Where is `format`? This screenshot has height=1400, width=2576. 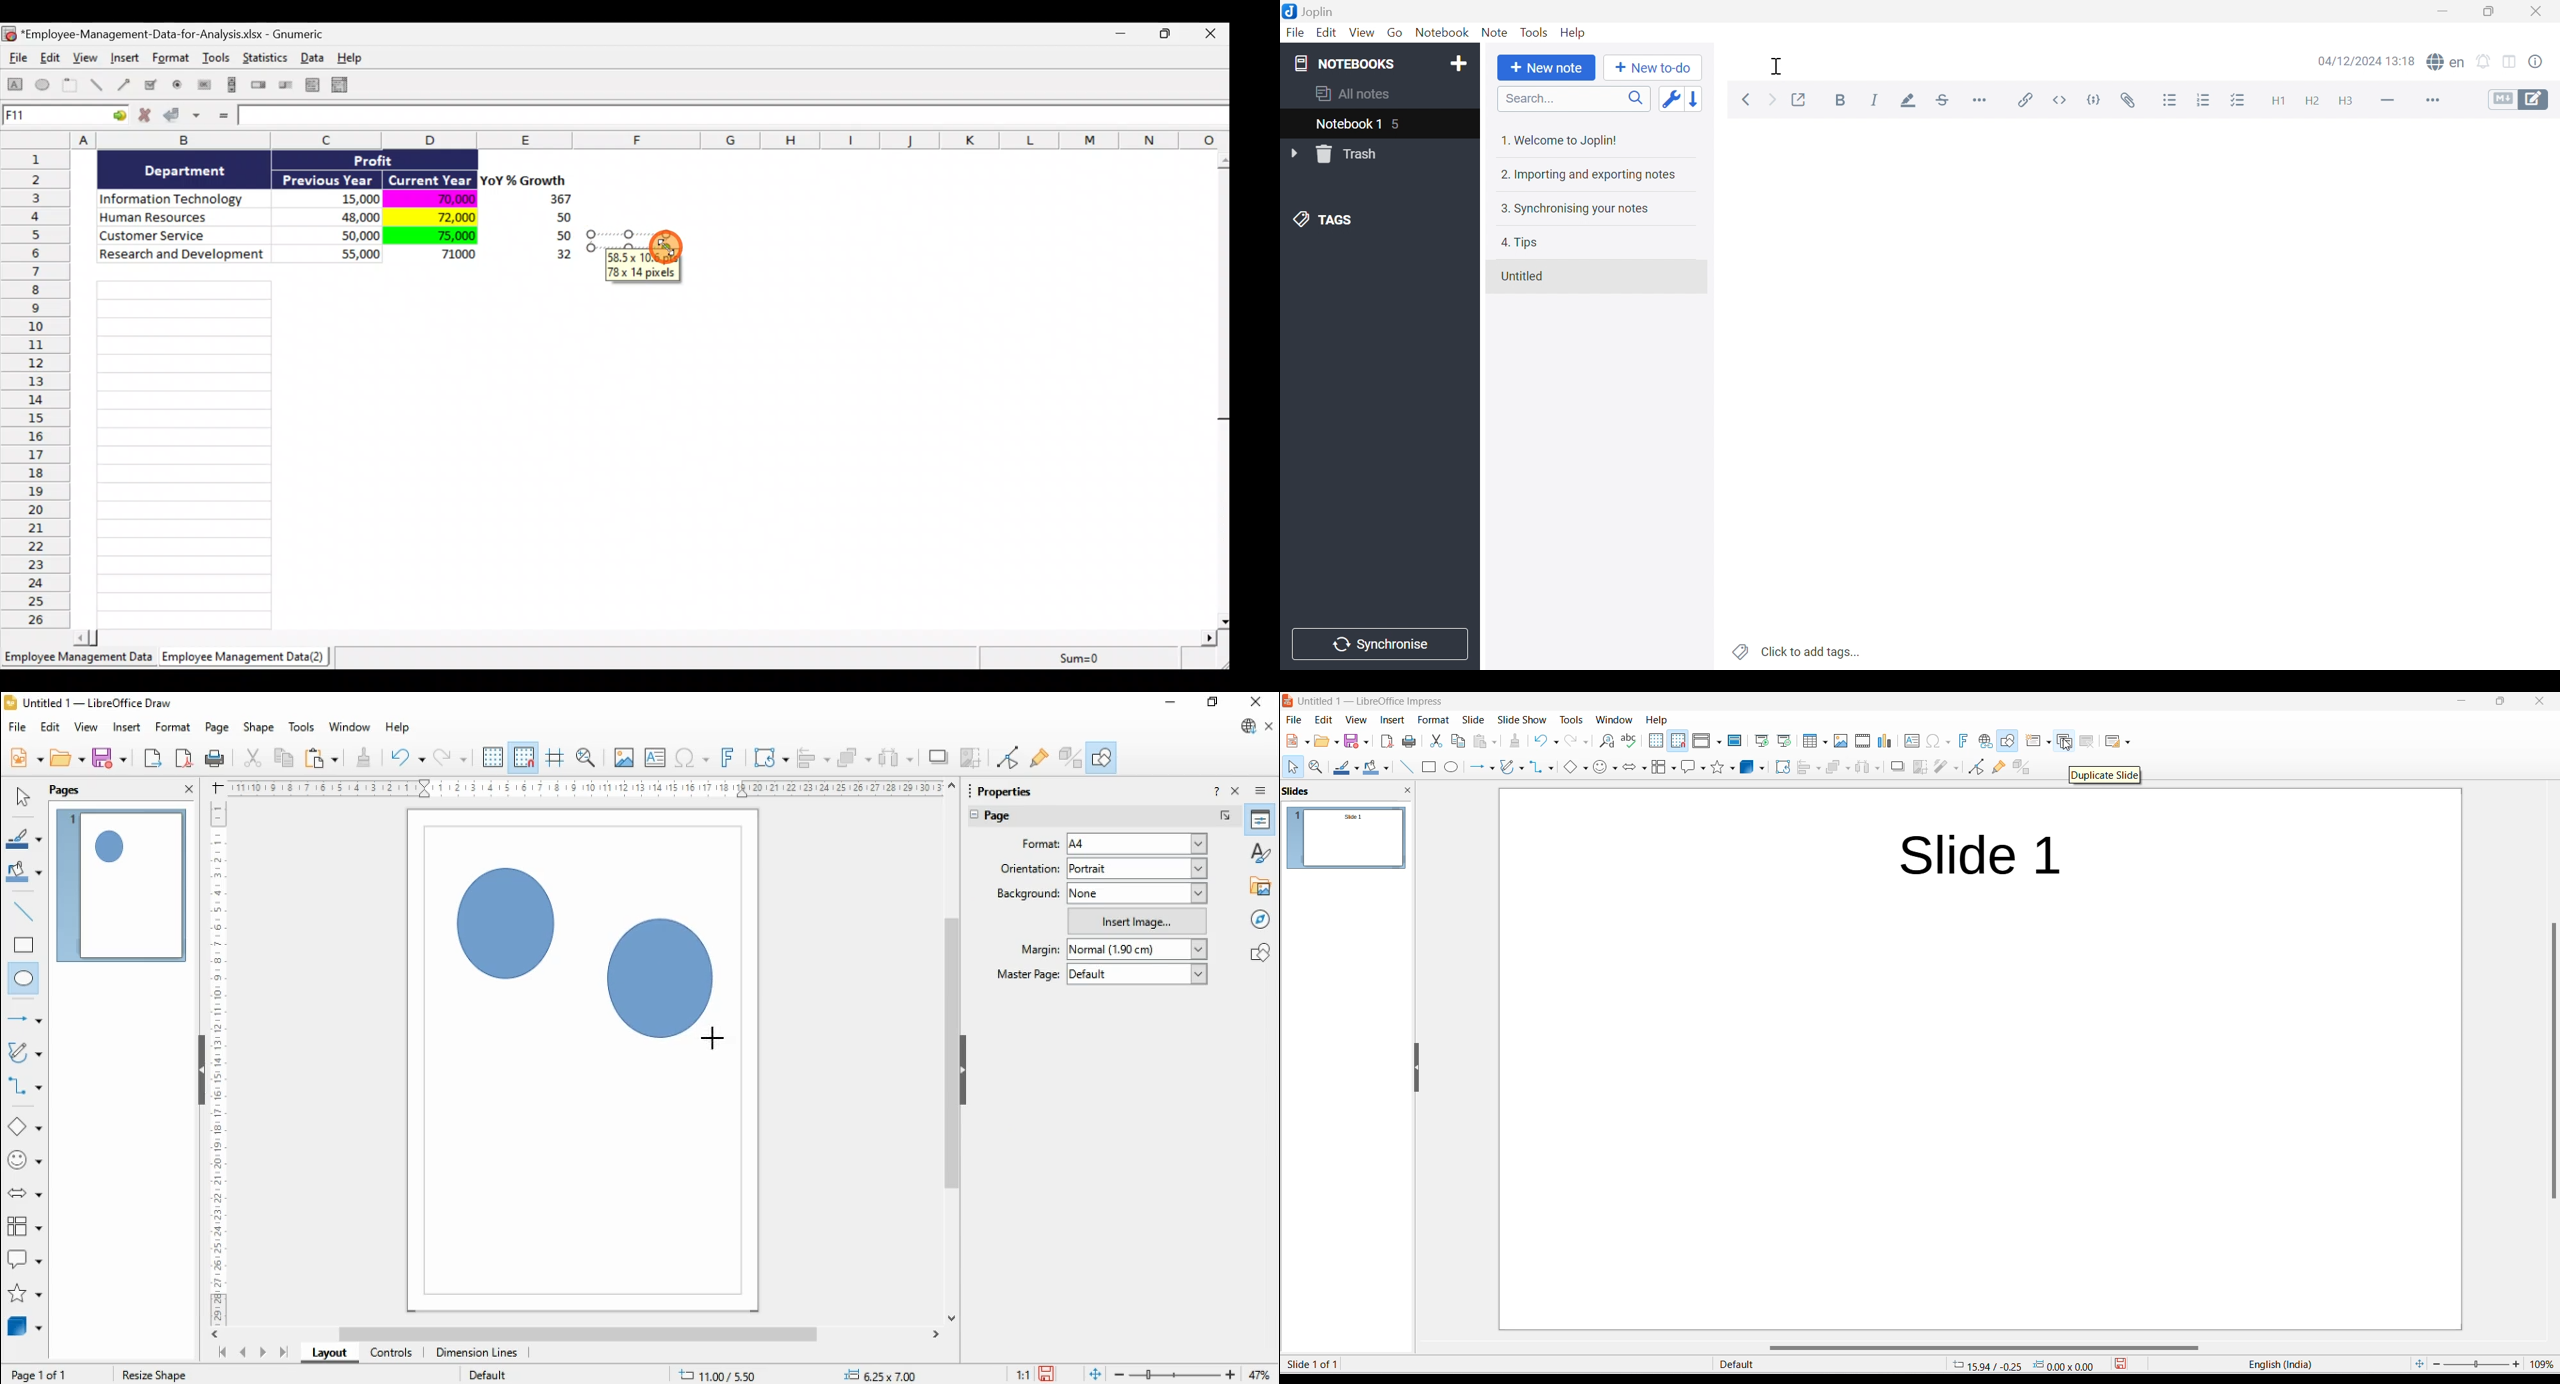 format is located at coordinates (174, 728).